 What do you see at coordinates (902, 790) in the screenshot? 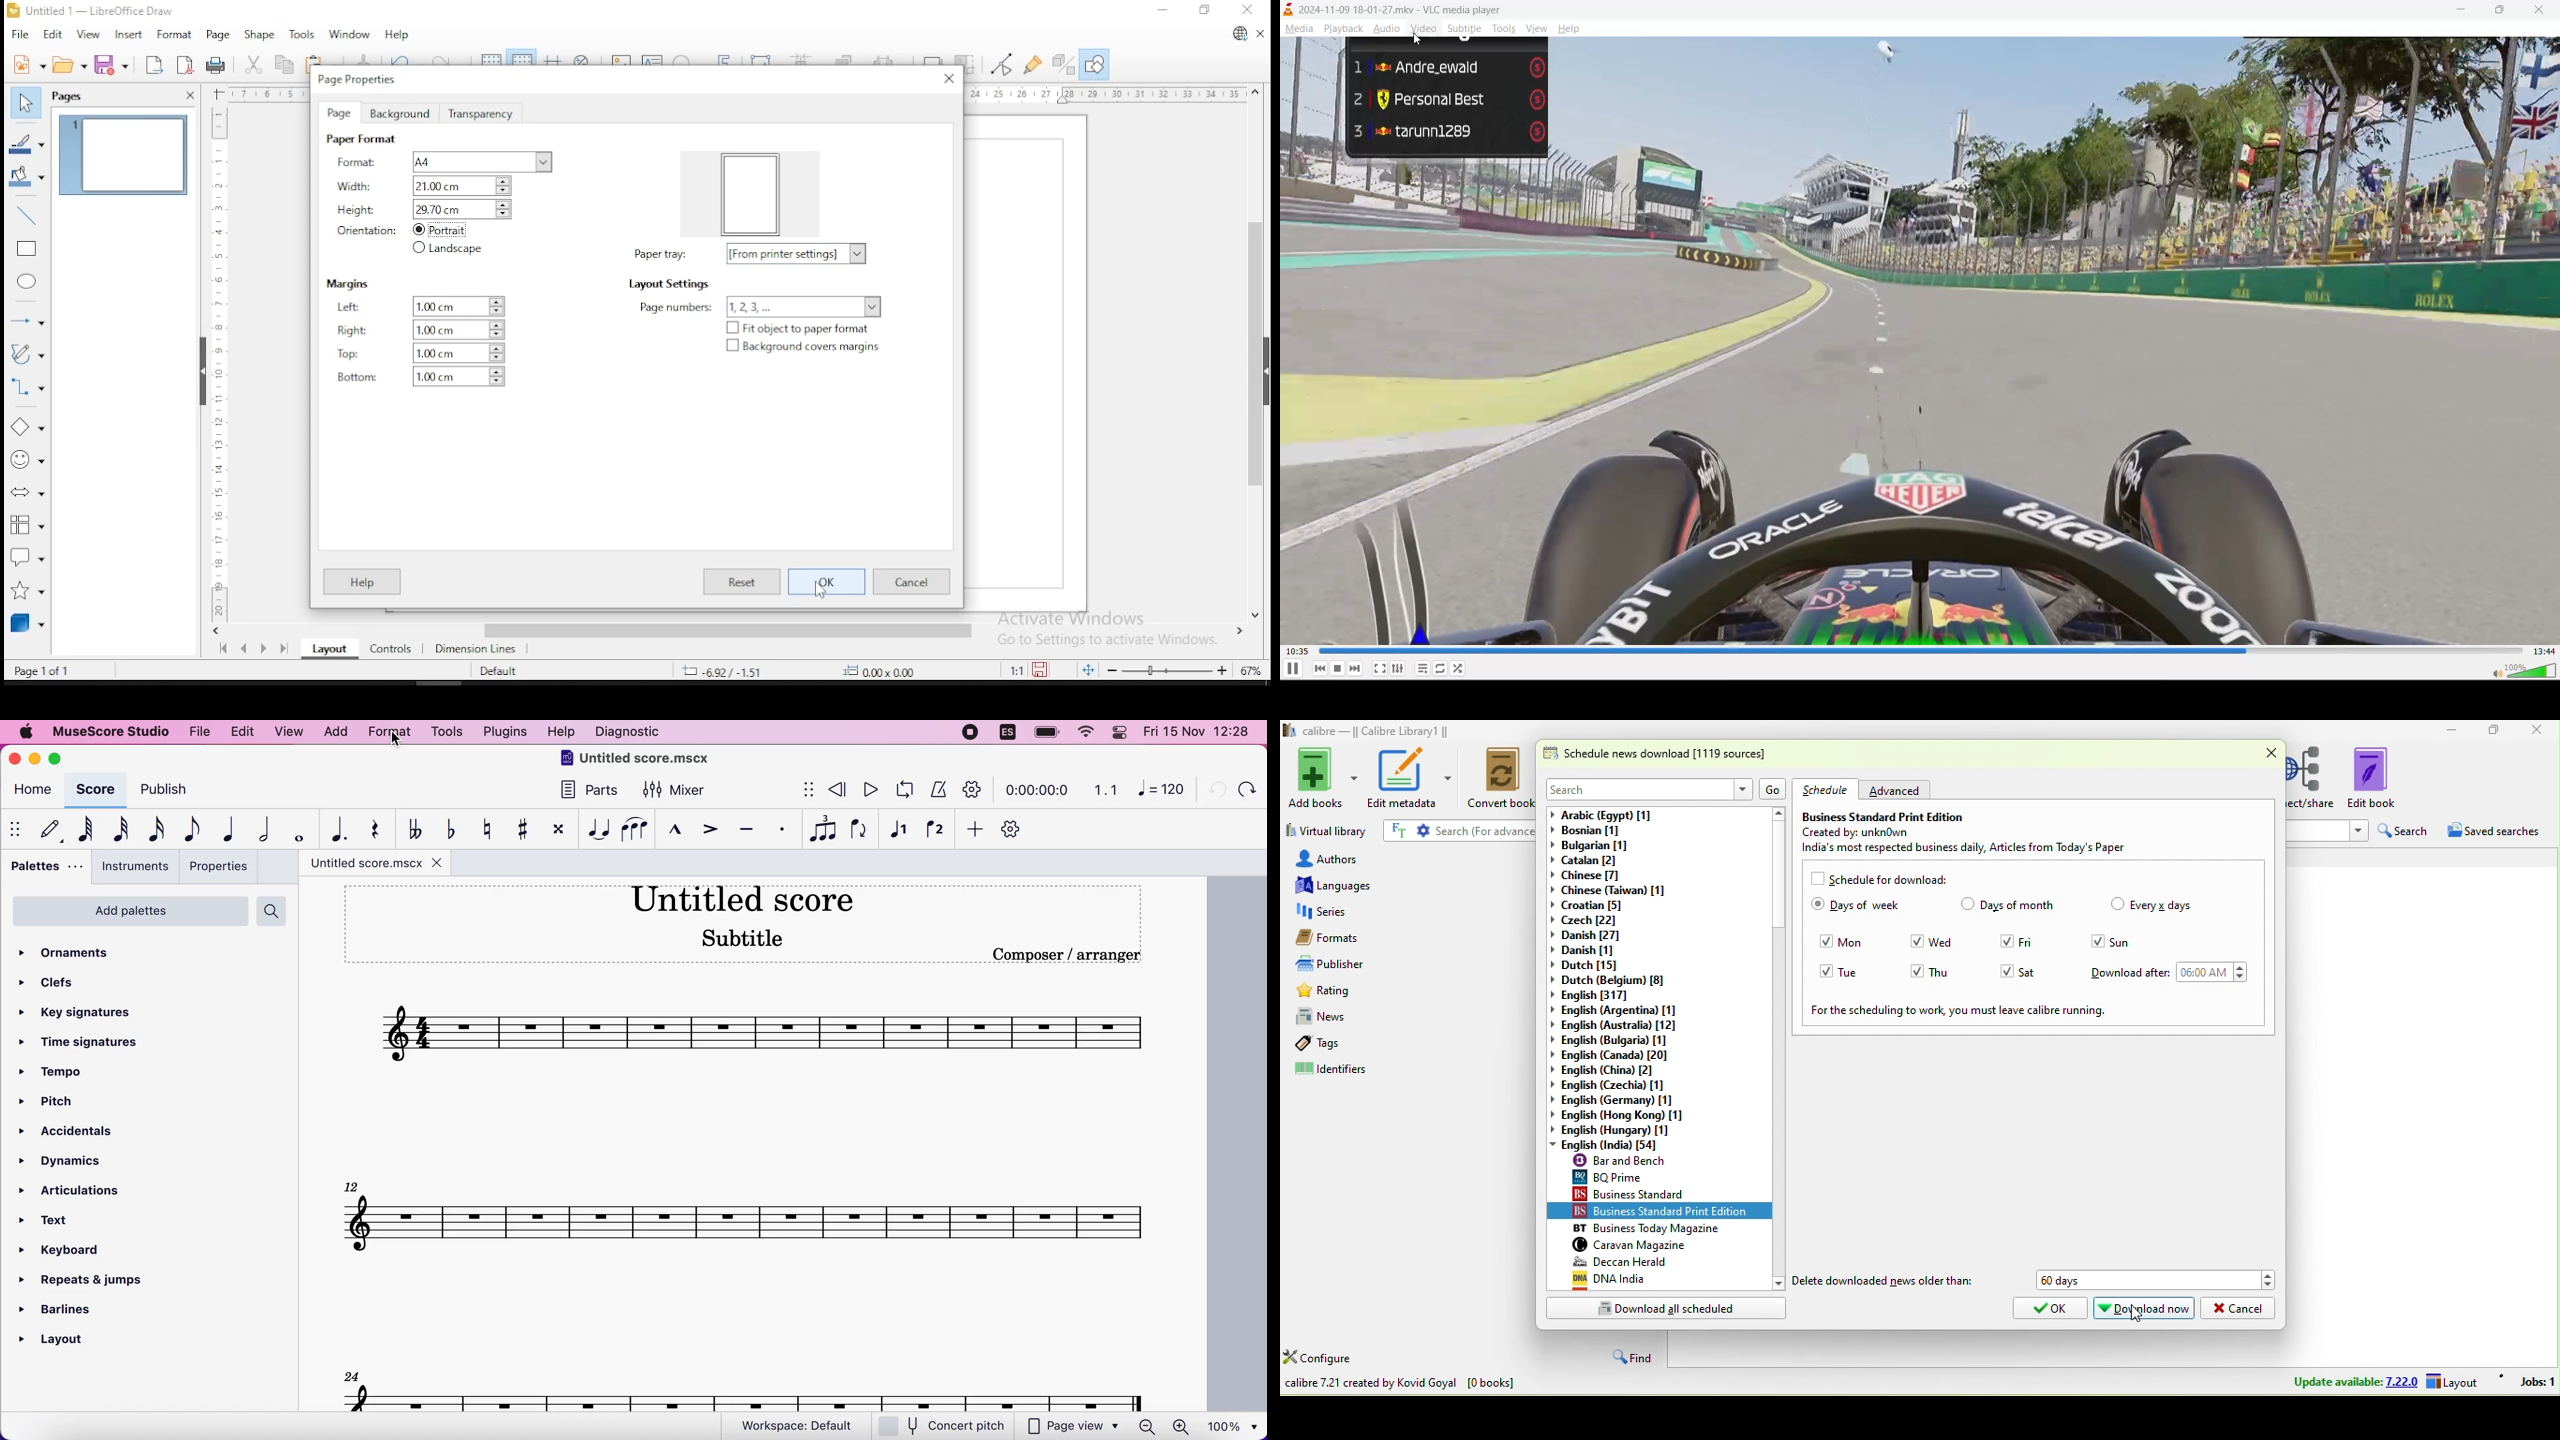
I see `playback loop` at bounding box center [902, 790].